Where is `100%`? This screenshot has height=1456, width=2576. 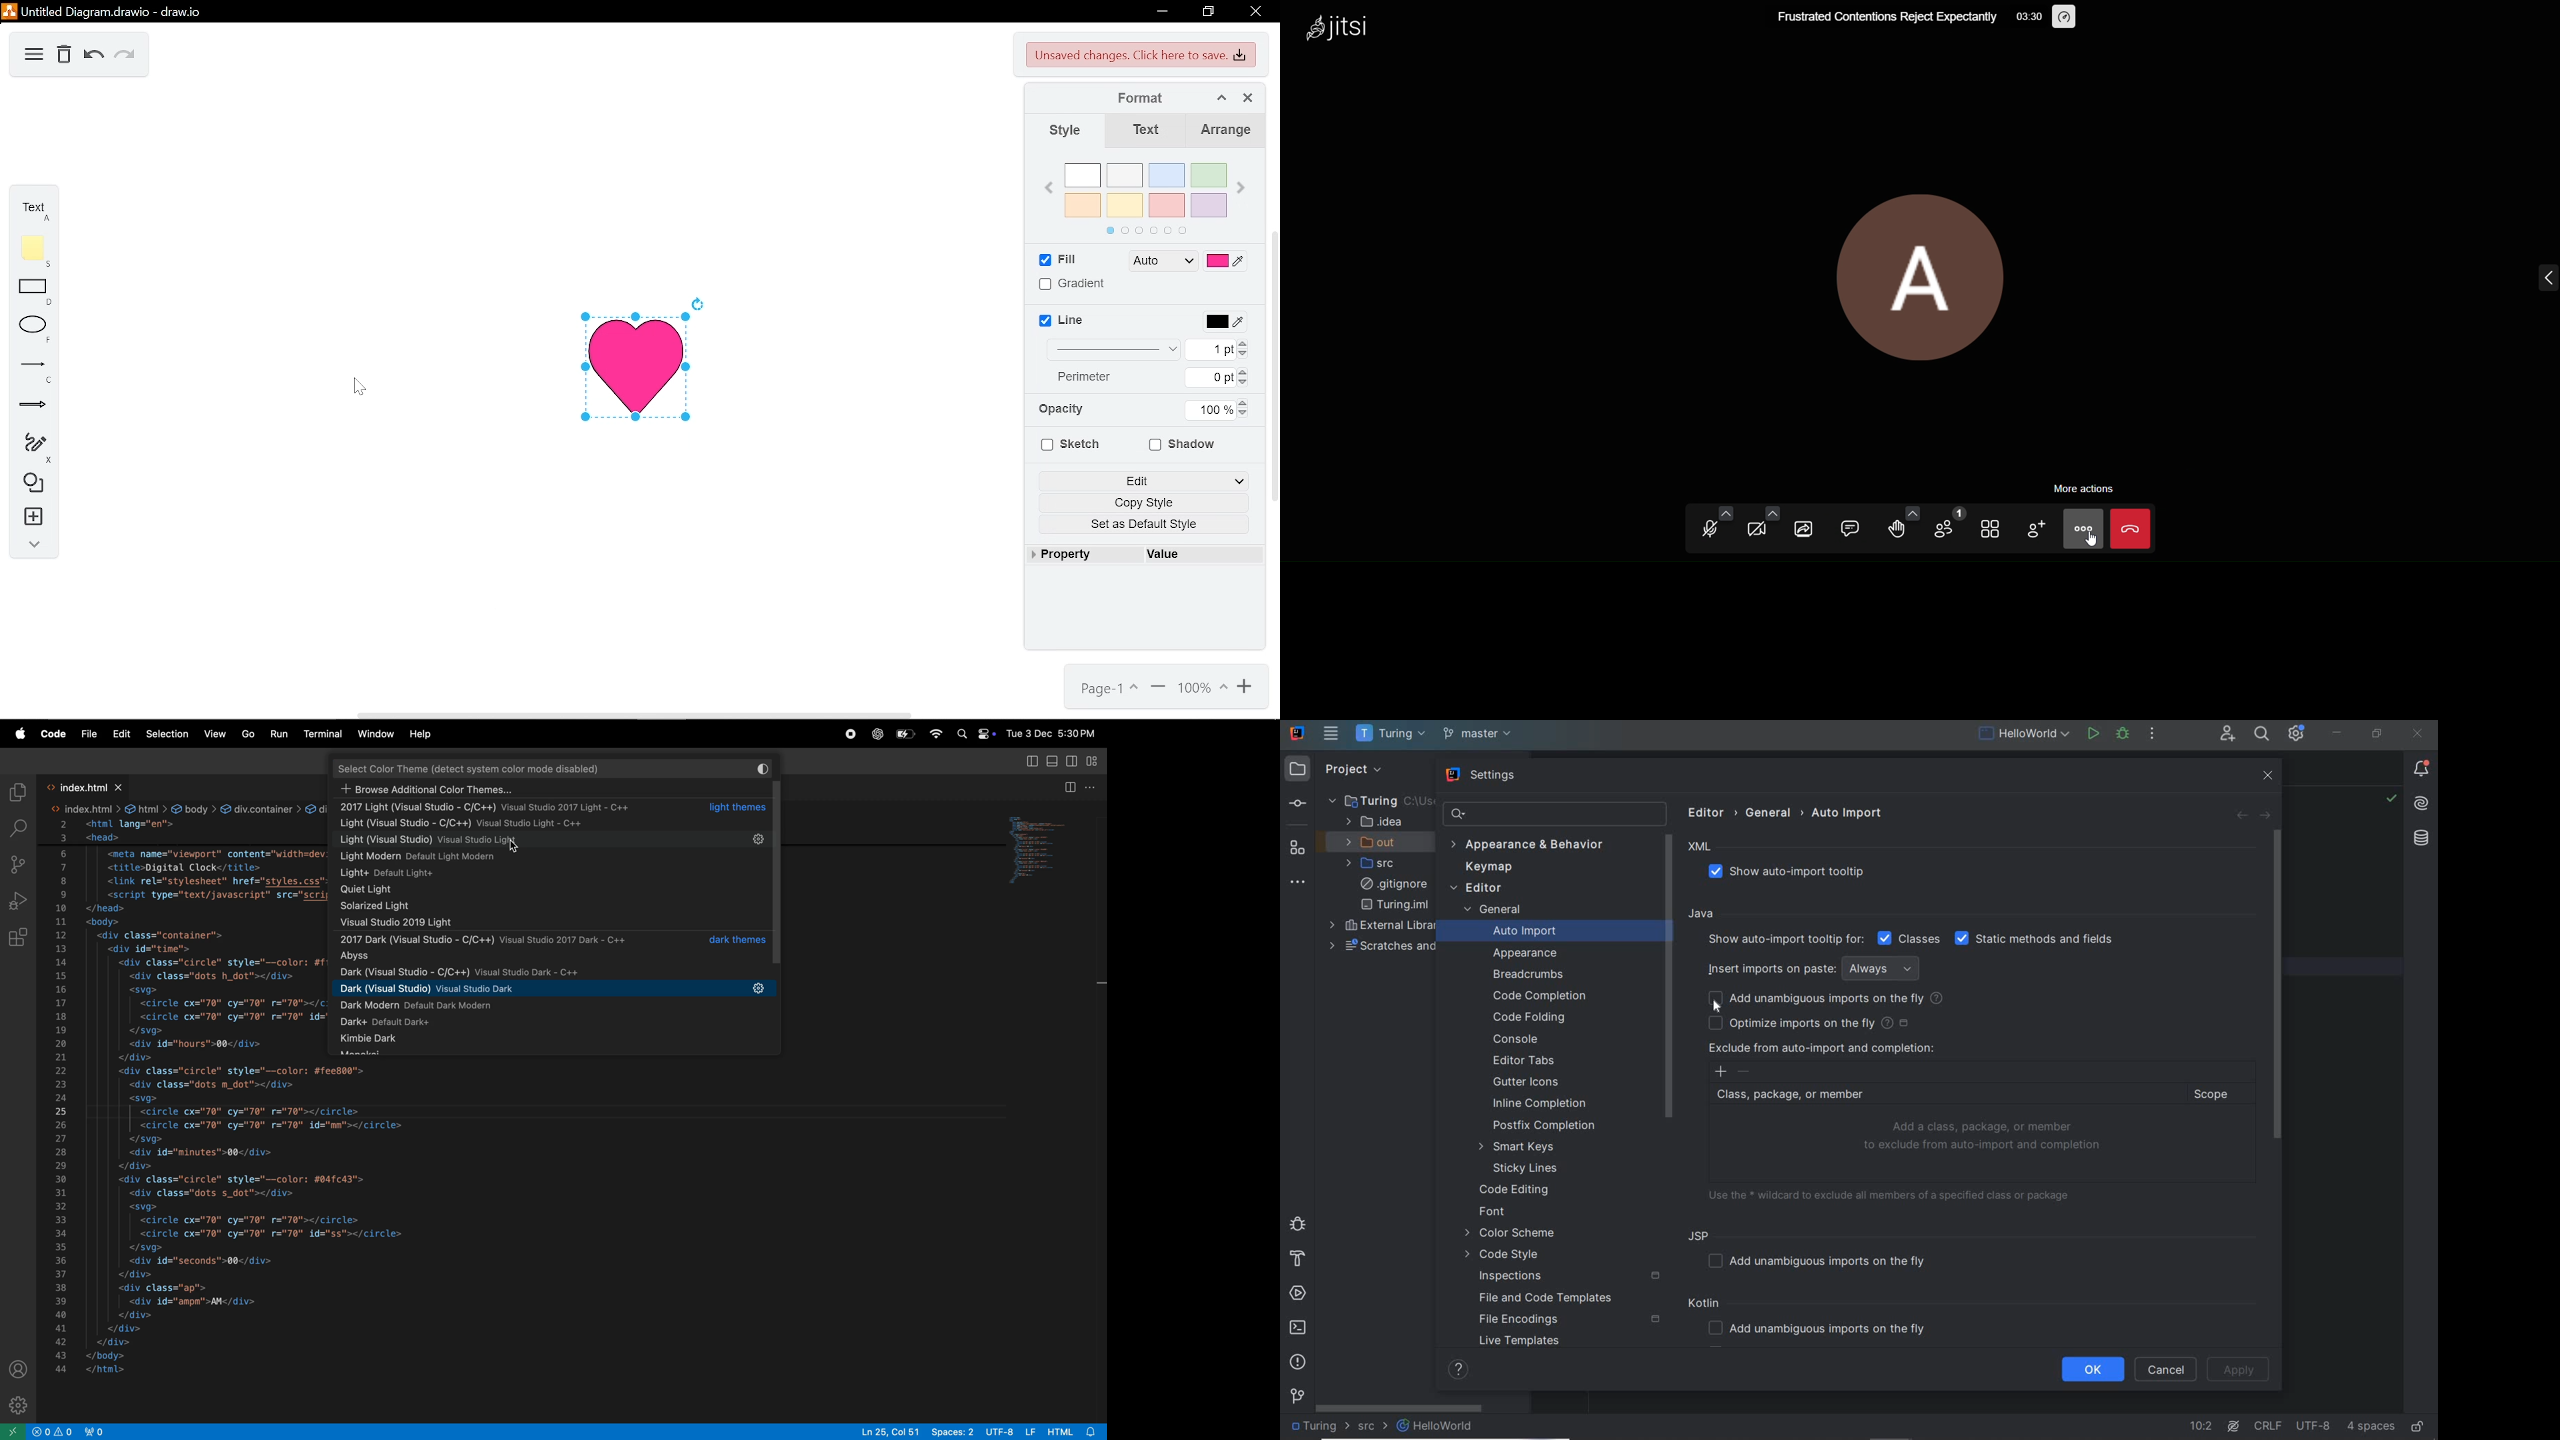 100% is located at coordinates (1205, 688).